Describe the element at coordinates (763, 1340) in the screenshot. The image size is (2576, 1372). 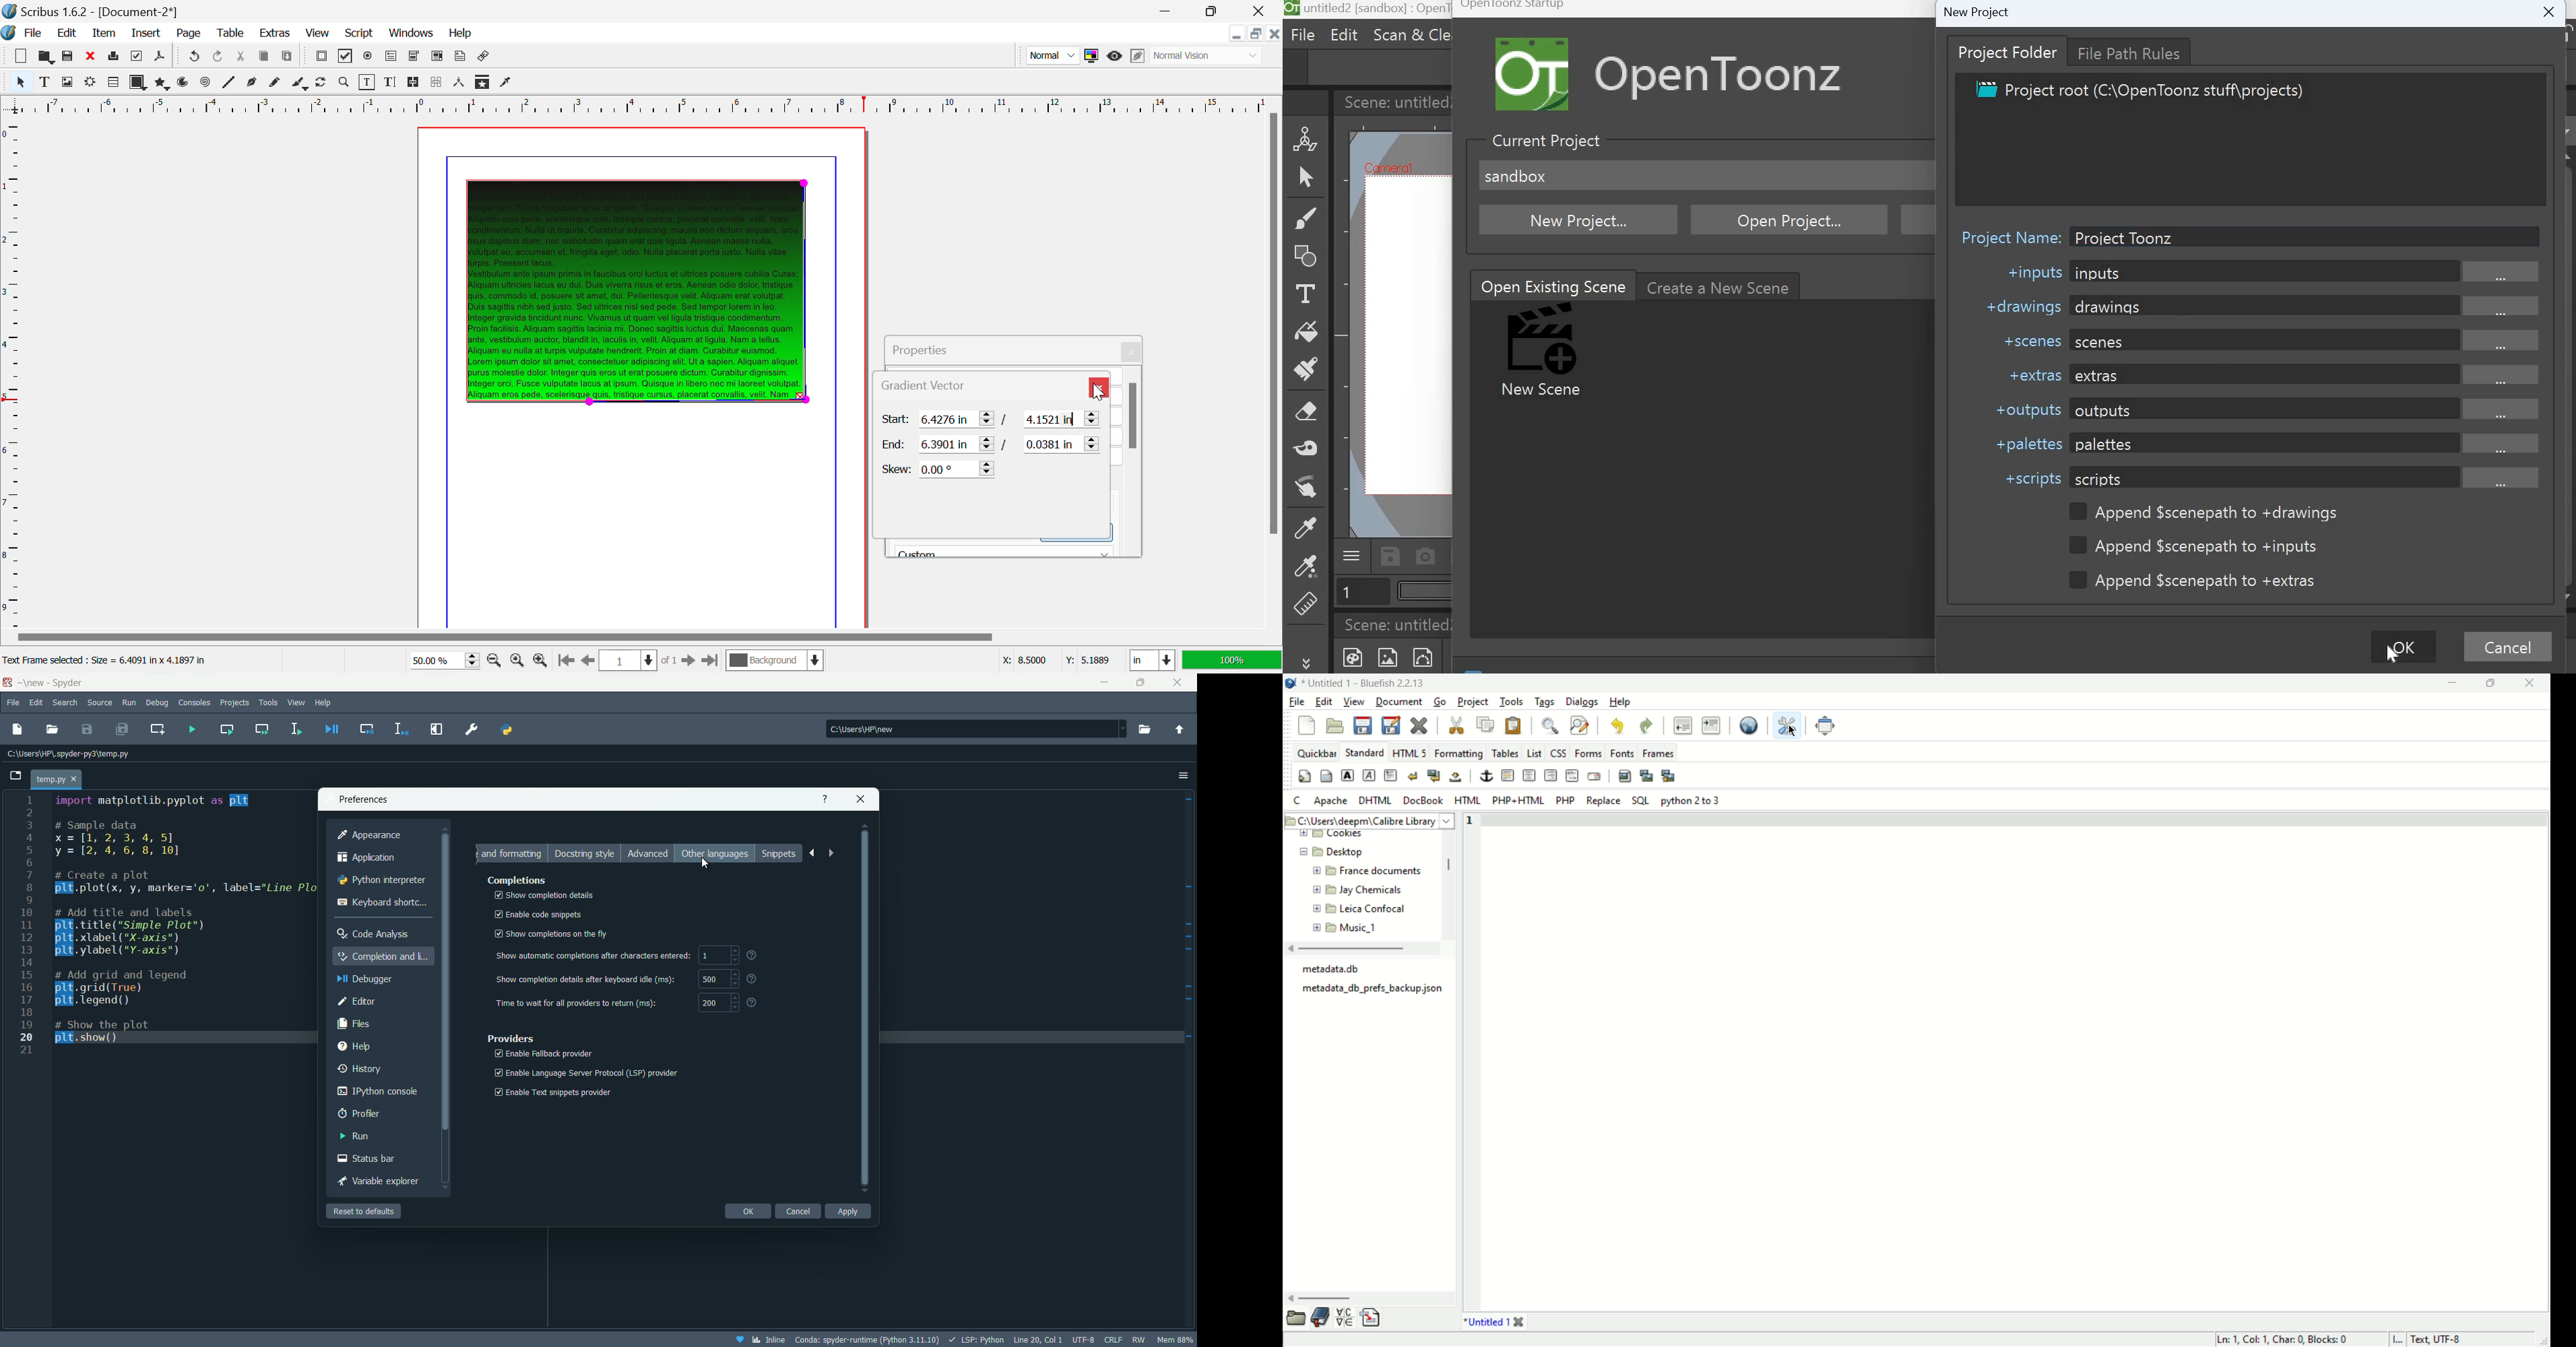
I see `inline` at that location.